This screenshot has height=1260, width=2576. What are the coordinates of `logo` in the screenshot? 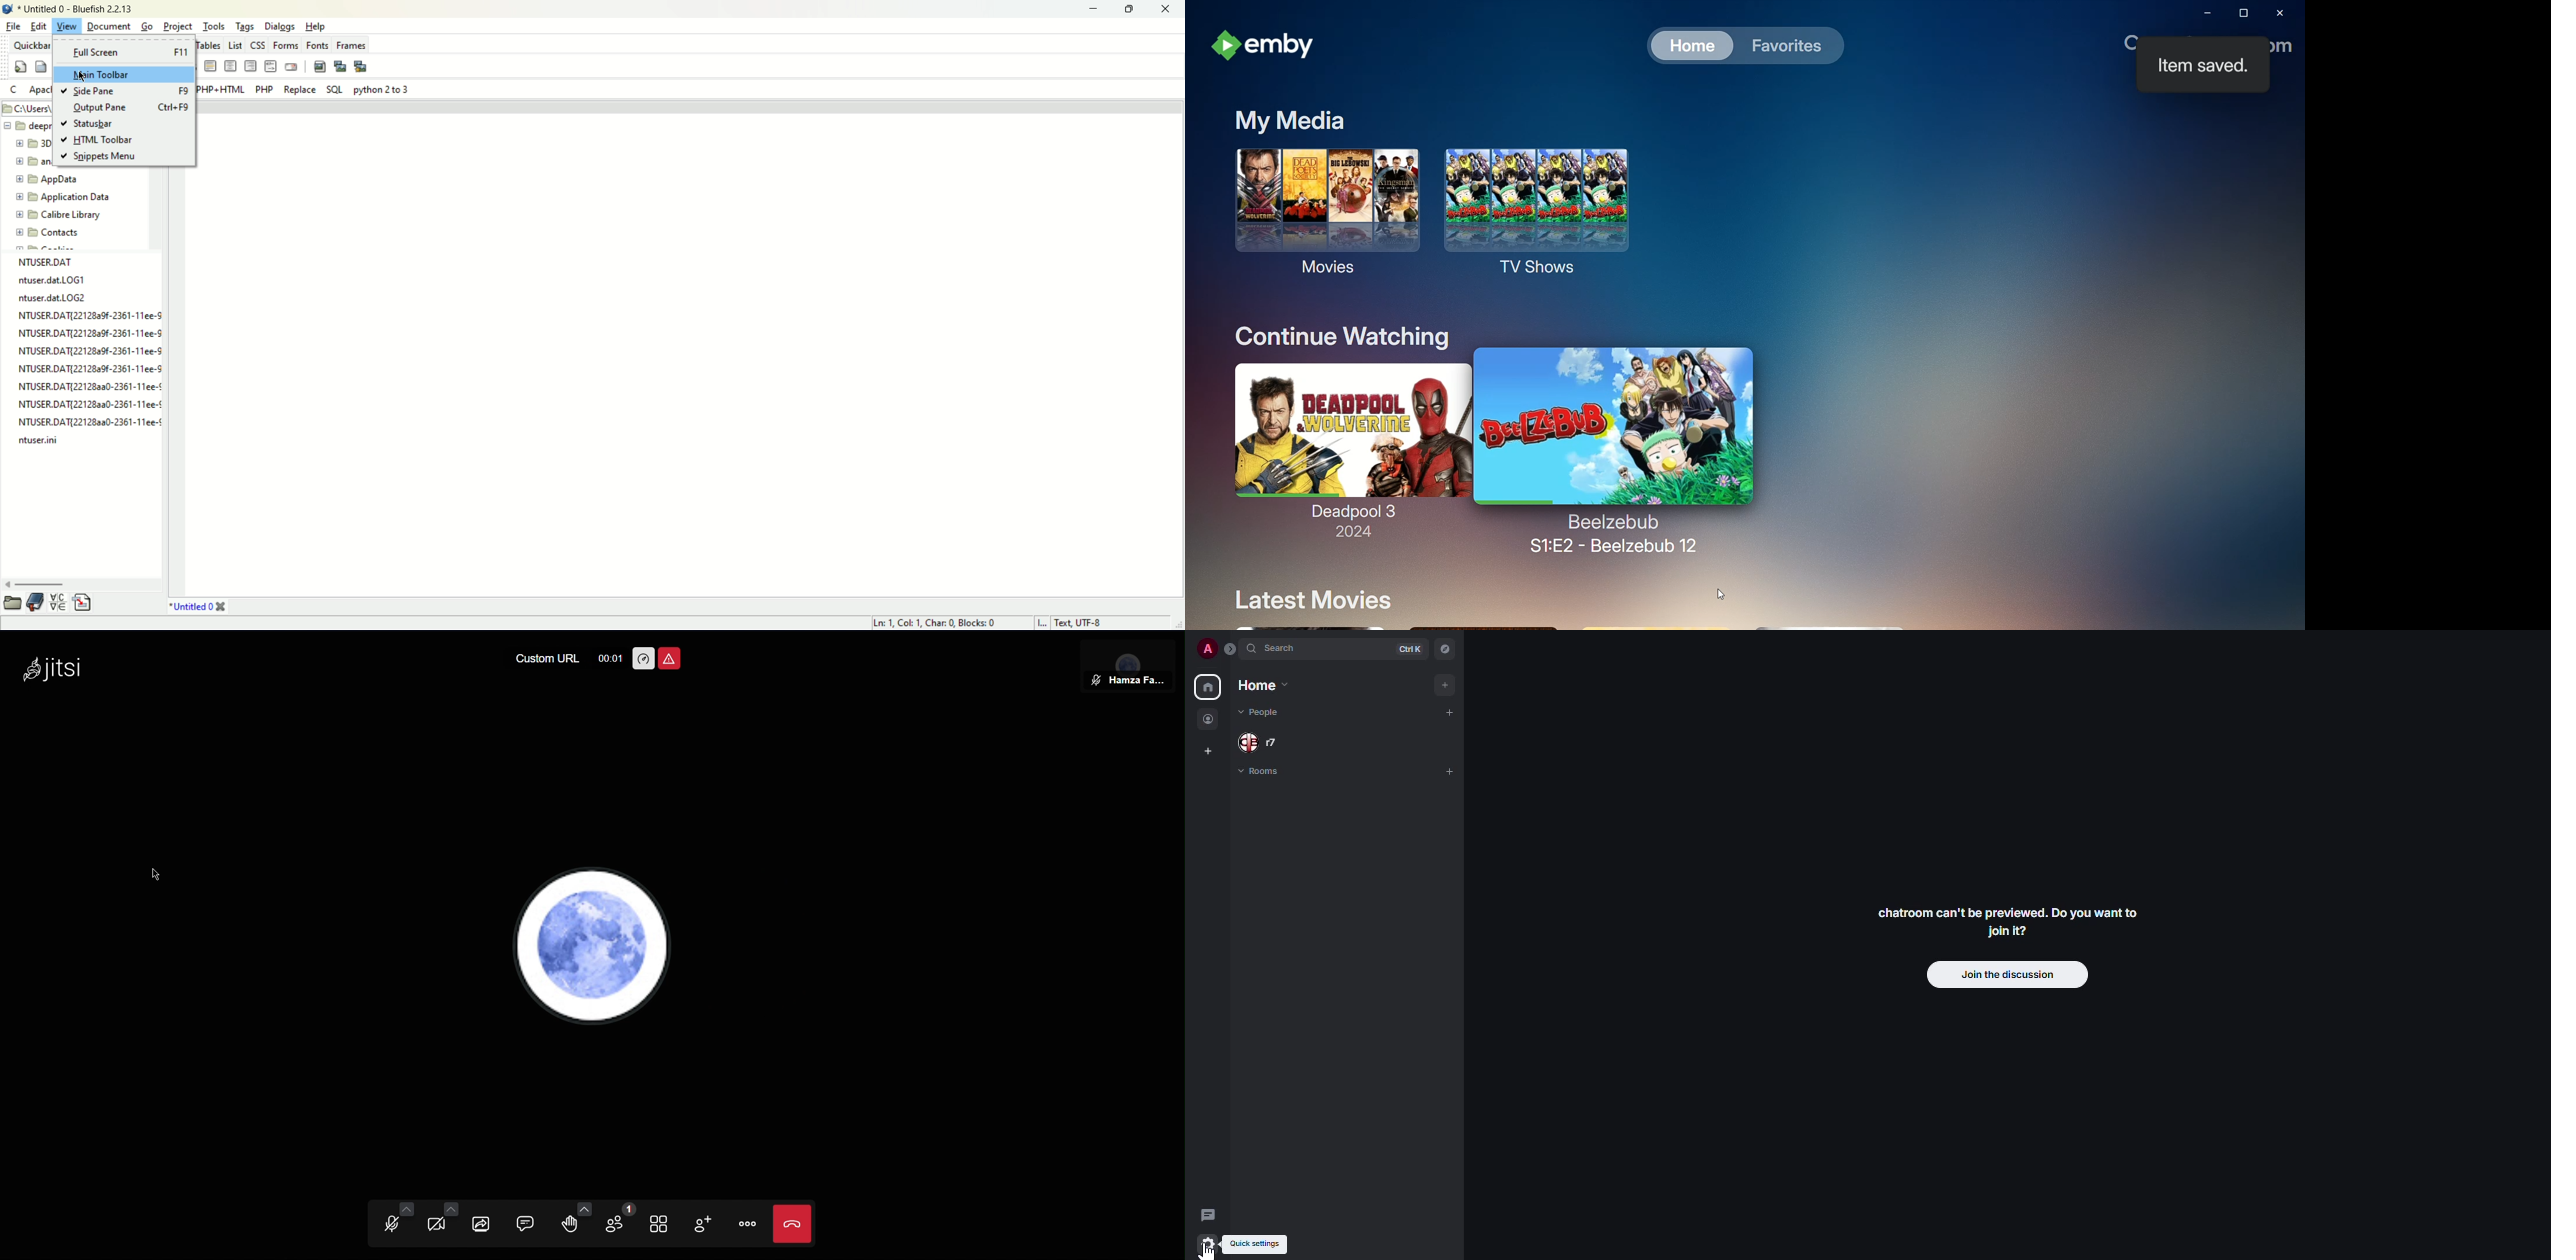 It's located at (9, 8).